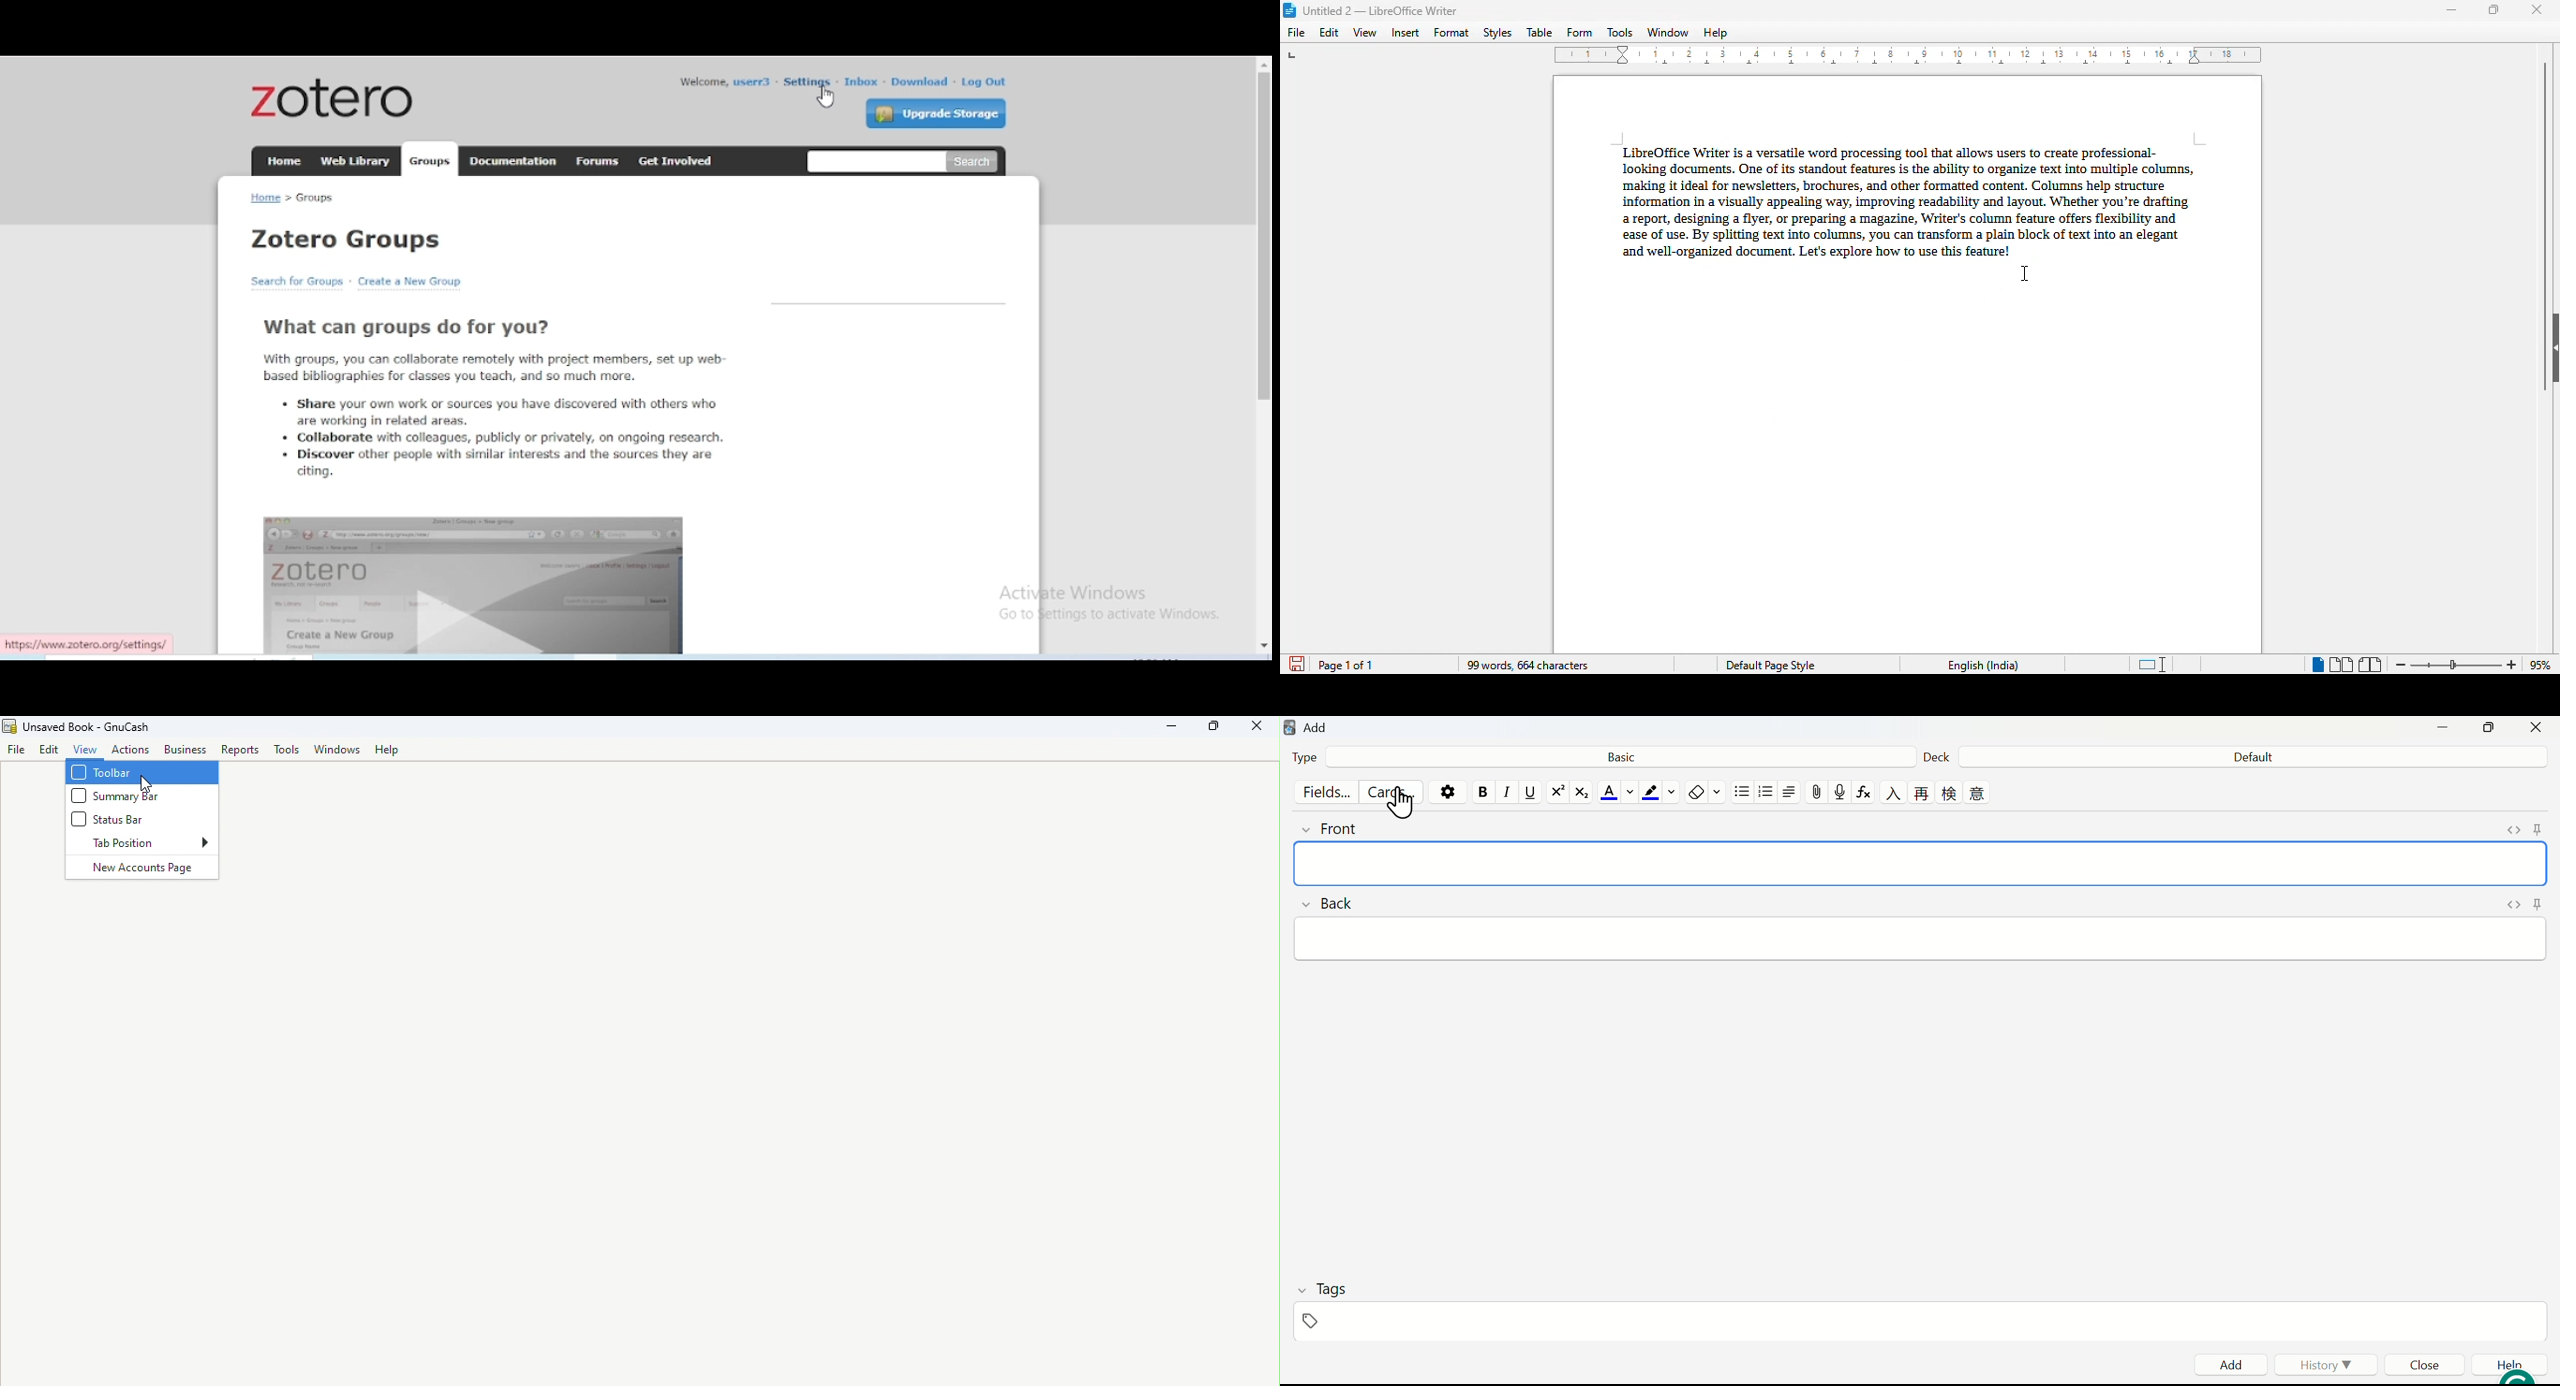 Image resolution: width=2576 pixels, height=1400 pixels. Describe the element at coordinates (2541, 828) in the screenshot. I see `Toggle sticky` at that location.